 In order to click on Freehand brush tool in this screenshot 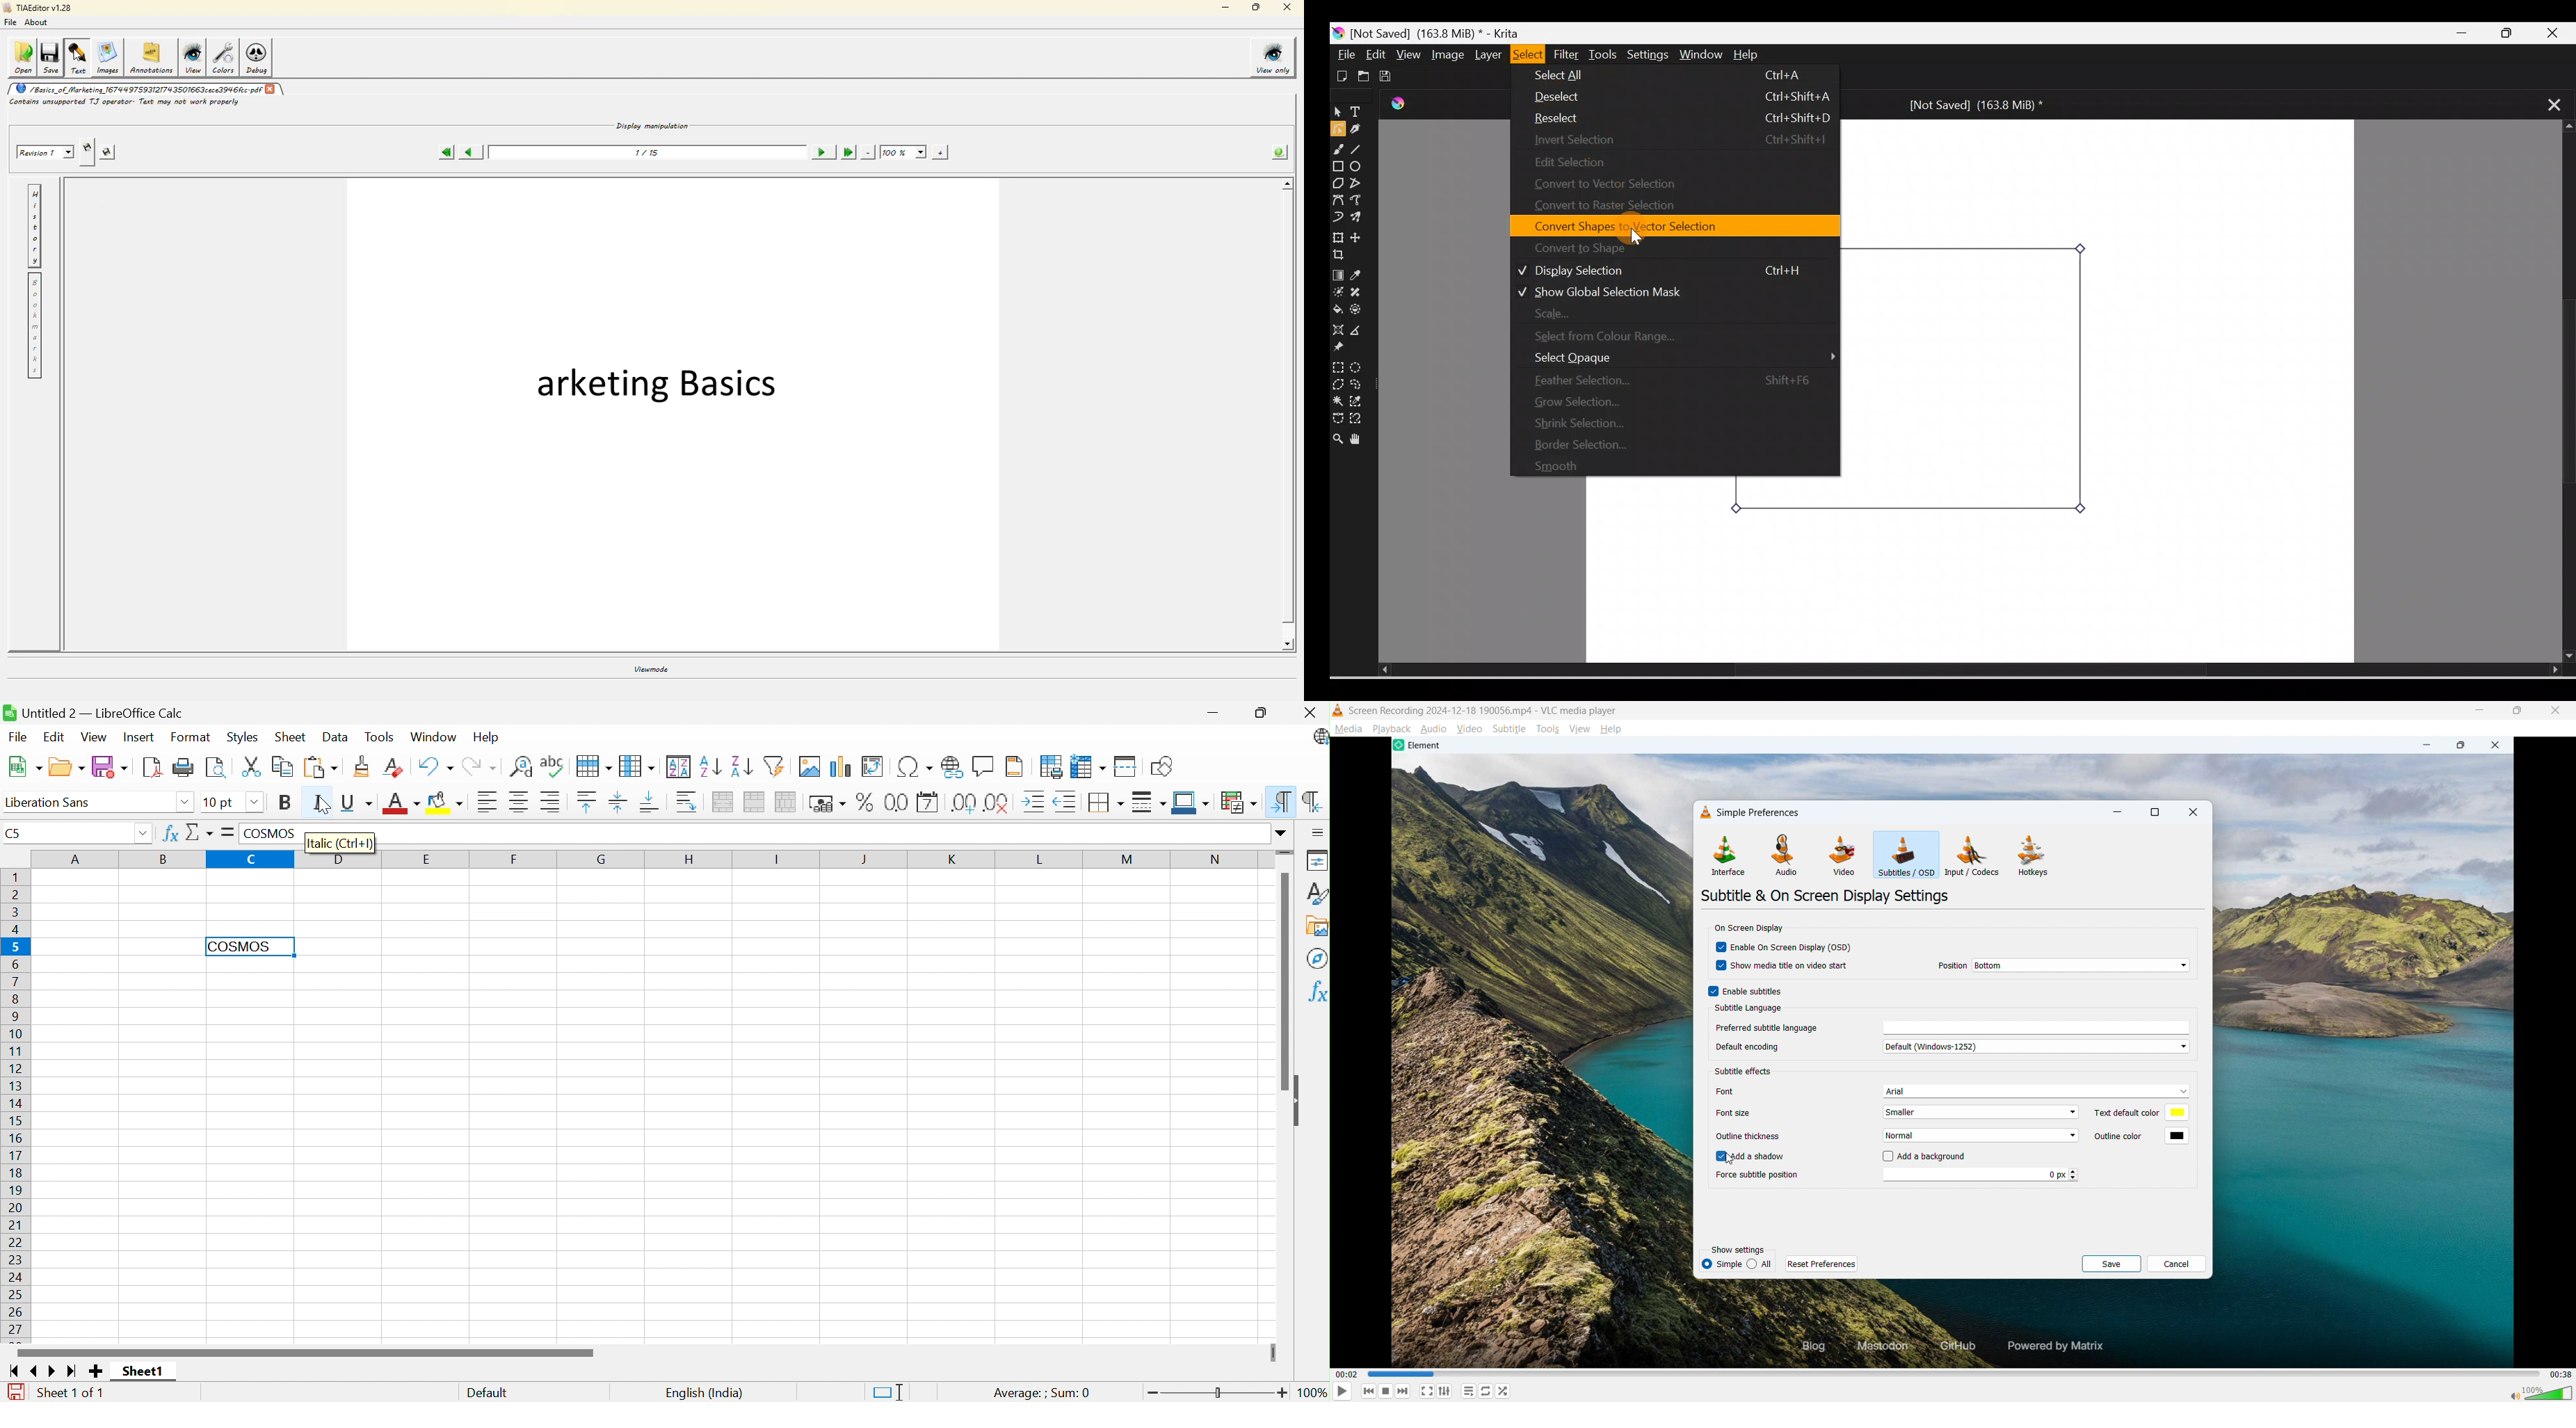, I will do `click(1340, 151)`.